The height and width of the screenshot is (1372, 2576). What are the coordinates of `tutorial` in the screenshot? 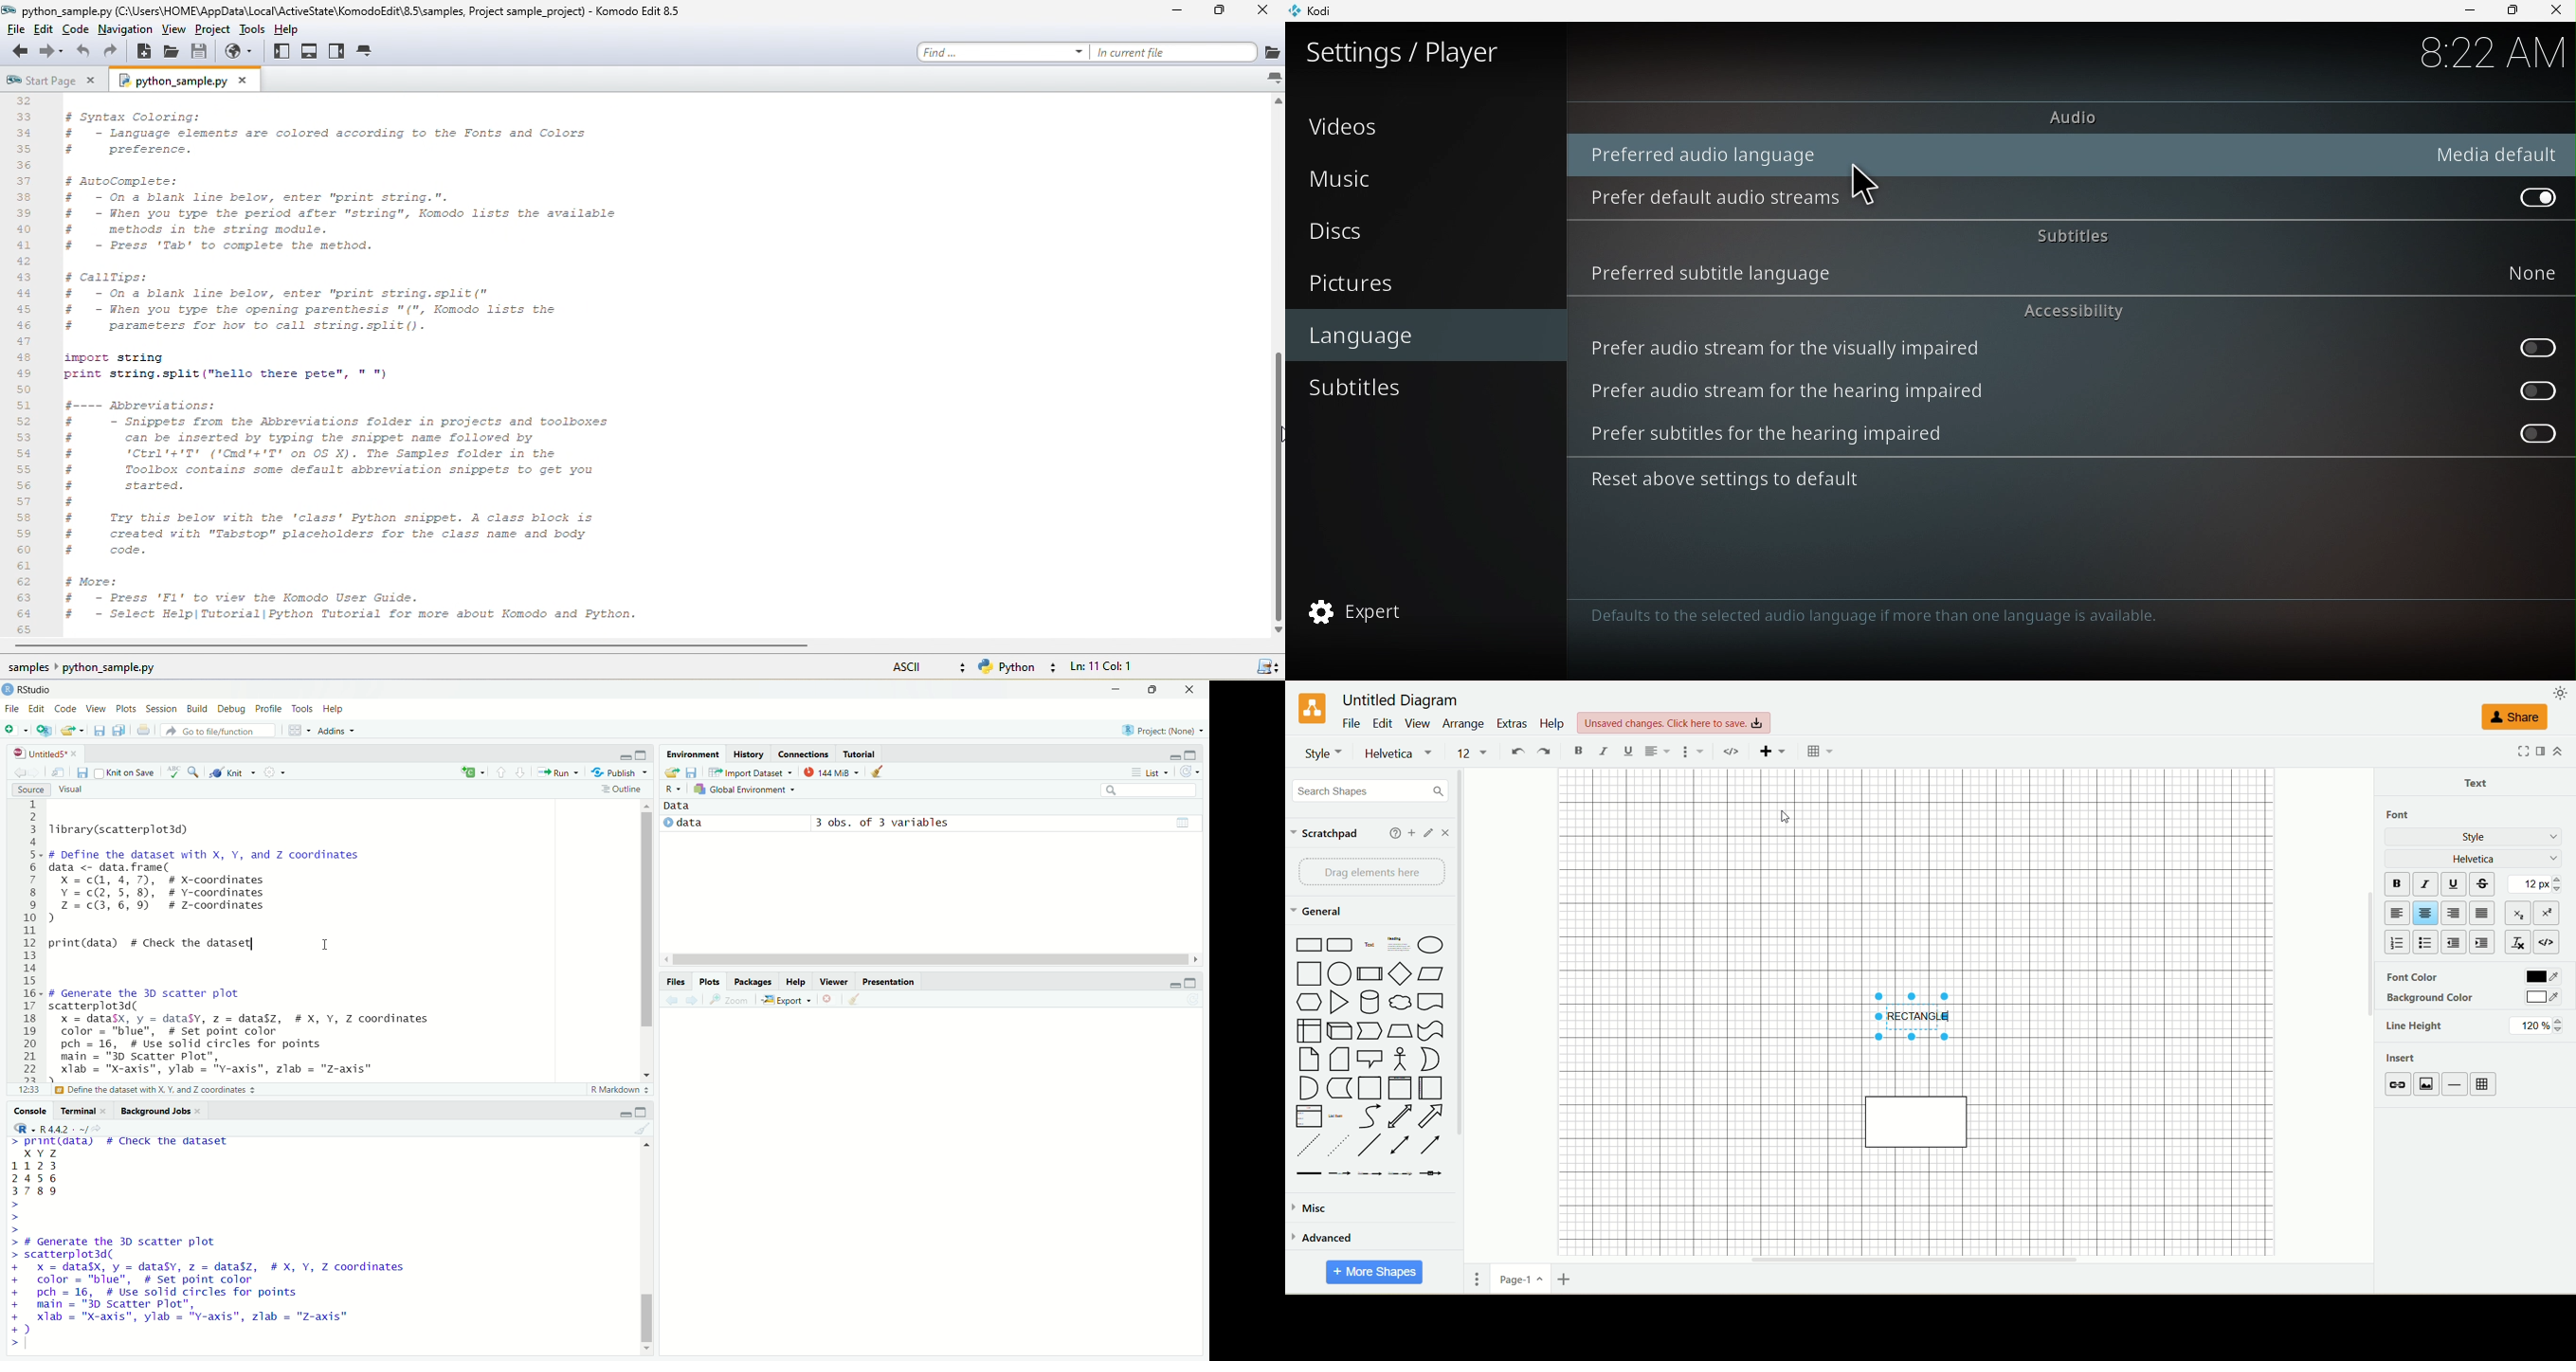 It's located at (859, 752).